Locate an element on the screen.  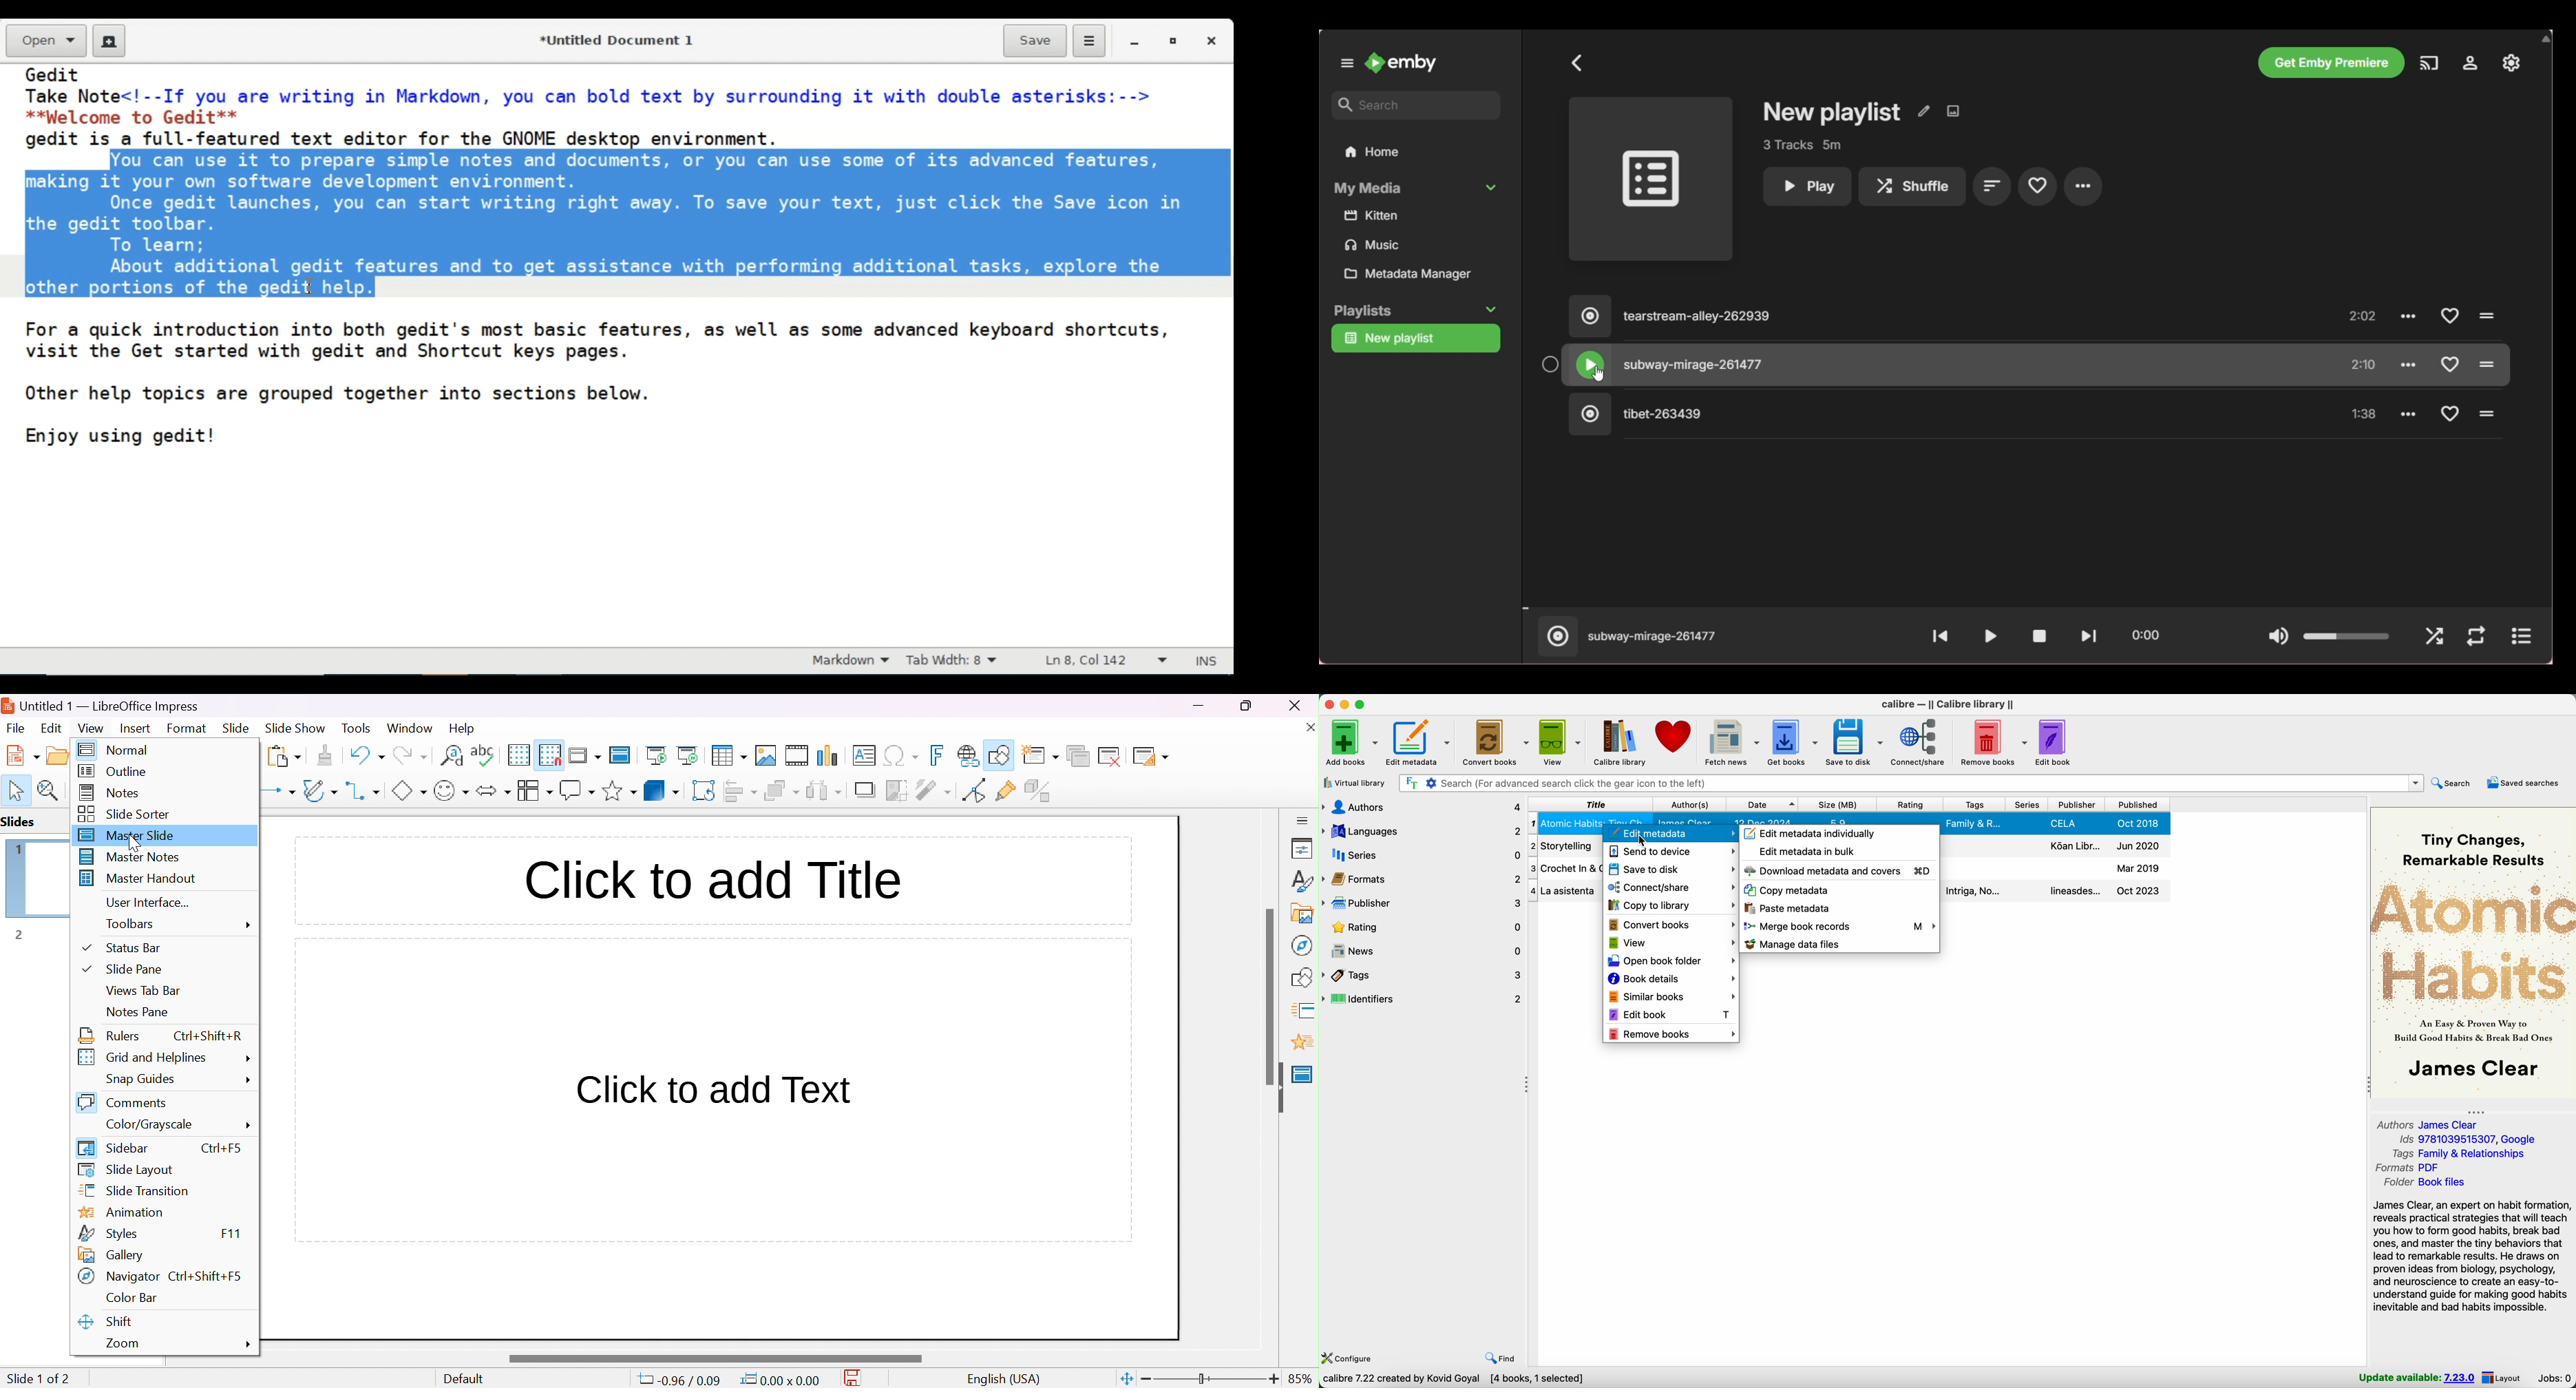
insert special caracters is located at coordinates (901, 756).